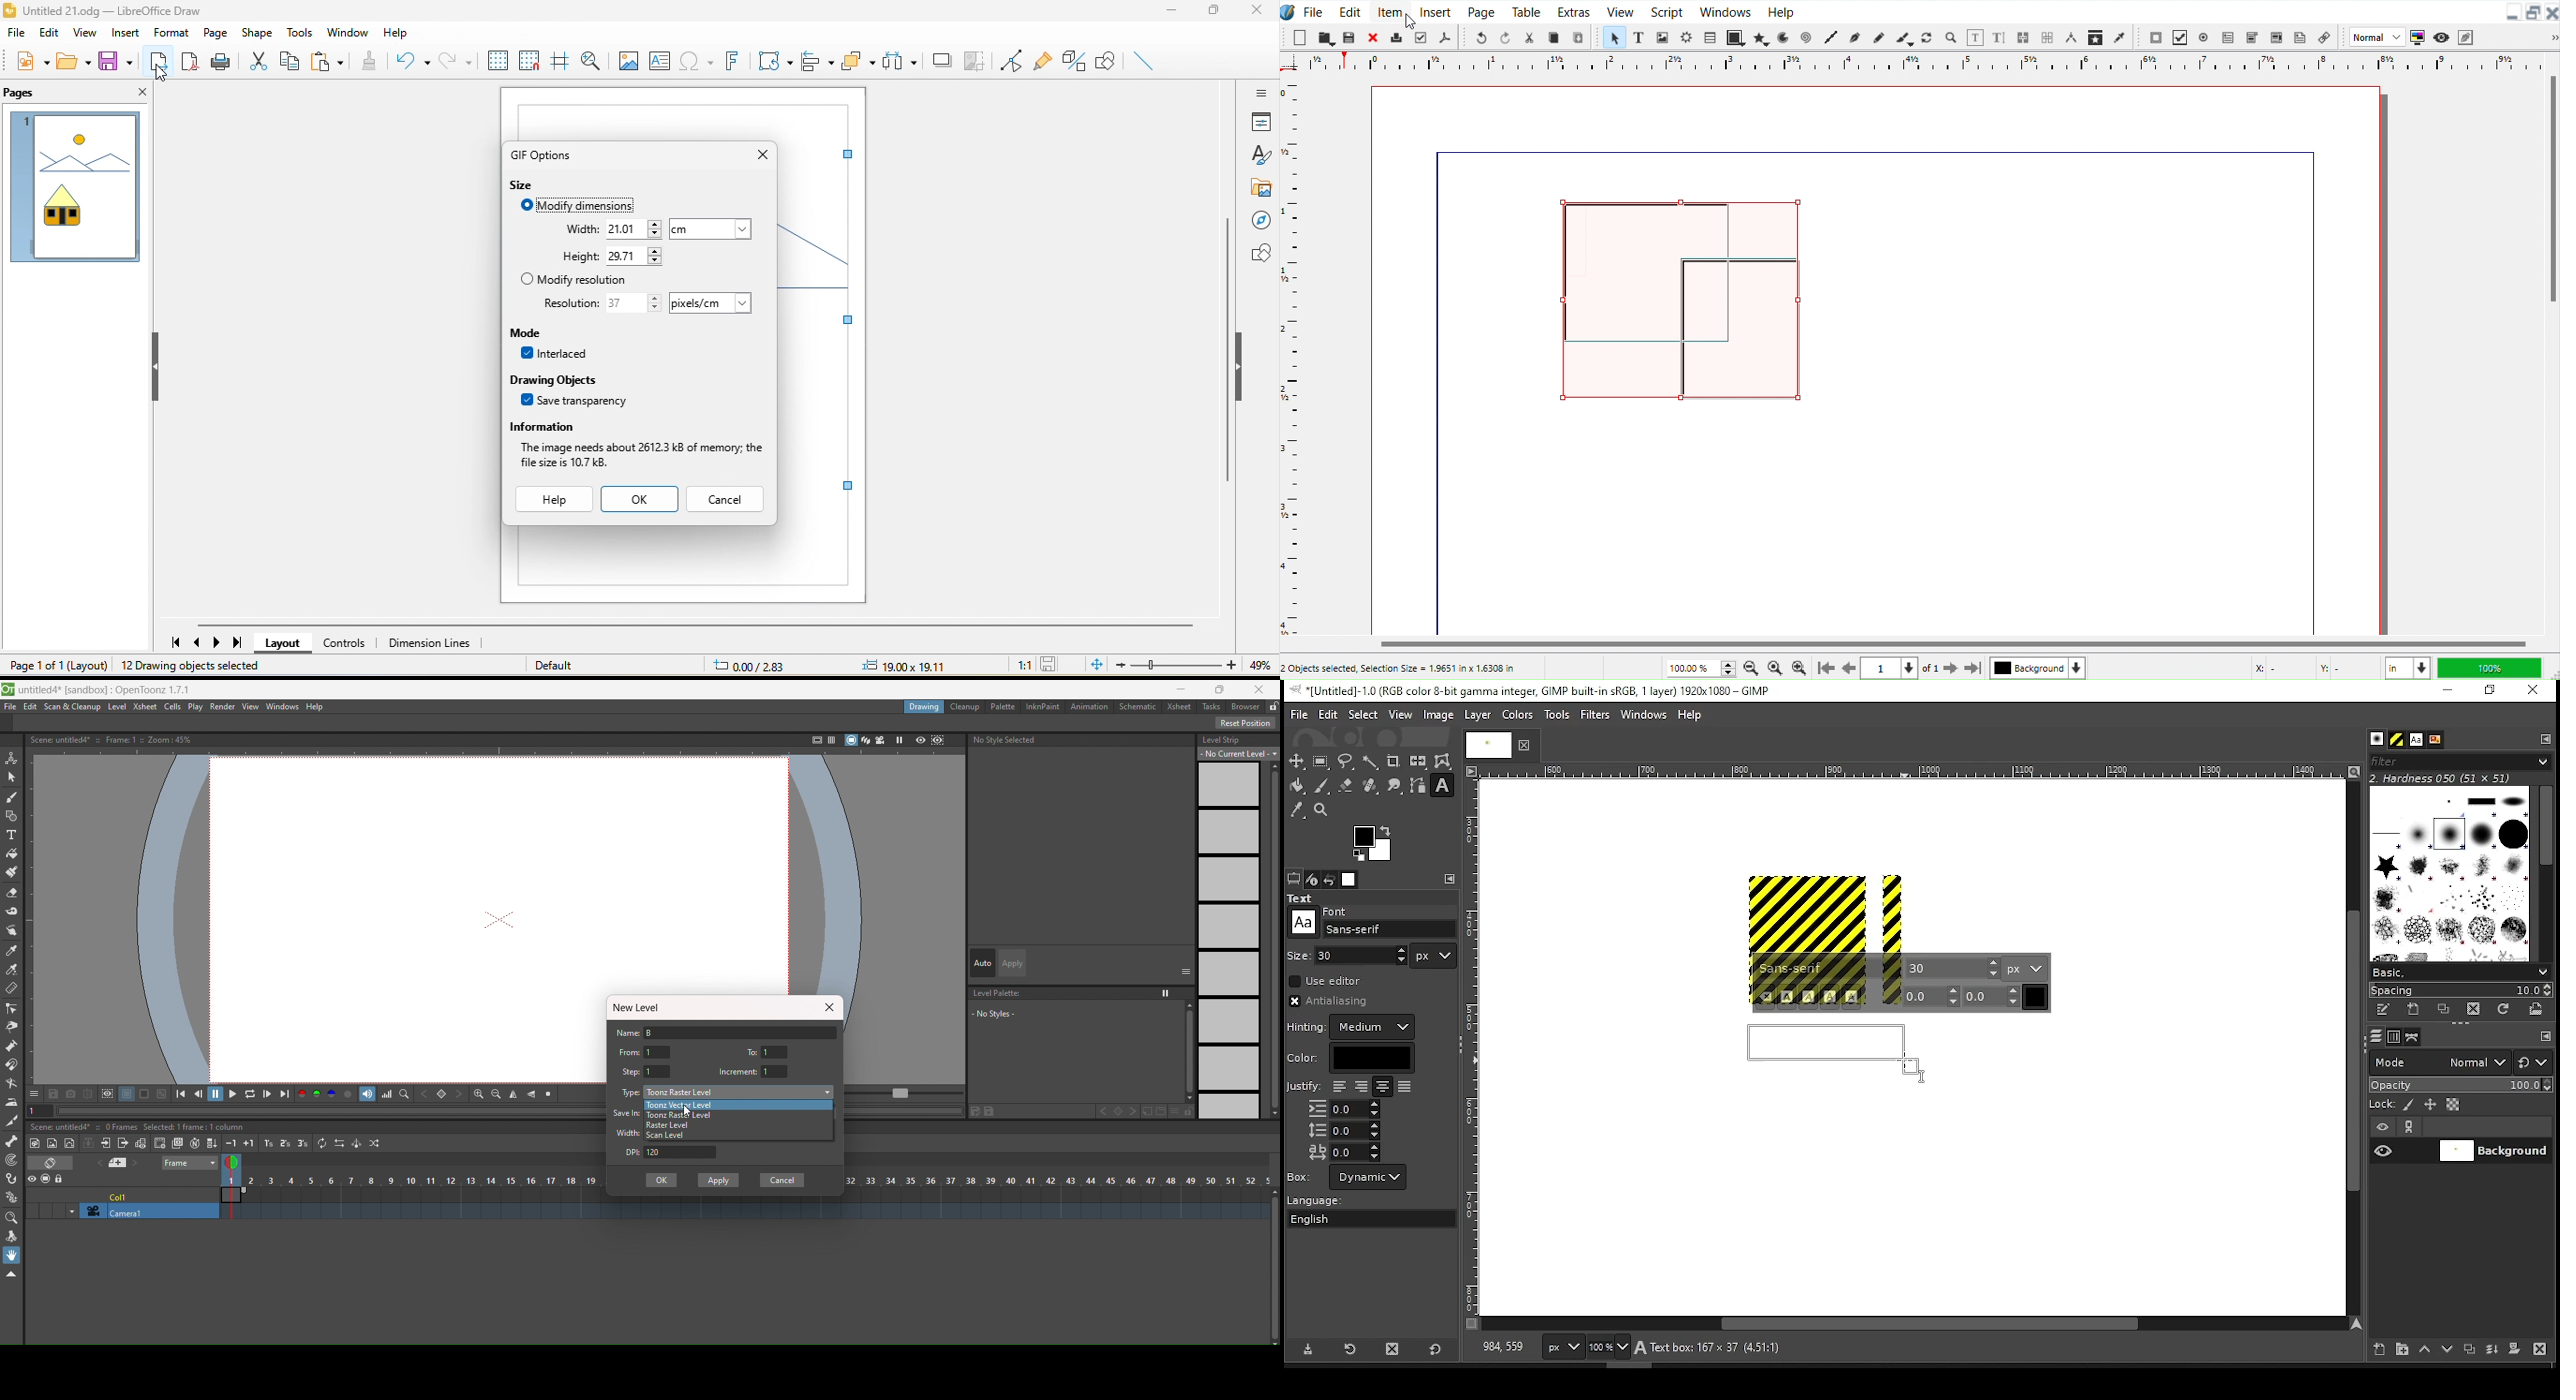 The height and width of the screenshot is (1400, 2576). What do you see at coordinates (1014, 61) in the screenshot?
I see `toggle point edit mode` at bounding box center [1014, 61].